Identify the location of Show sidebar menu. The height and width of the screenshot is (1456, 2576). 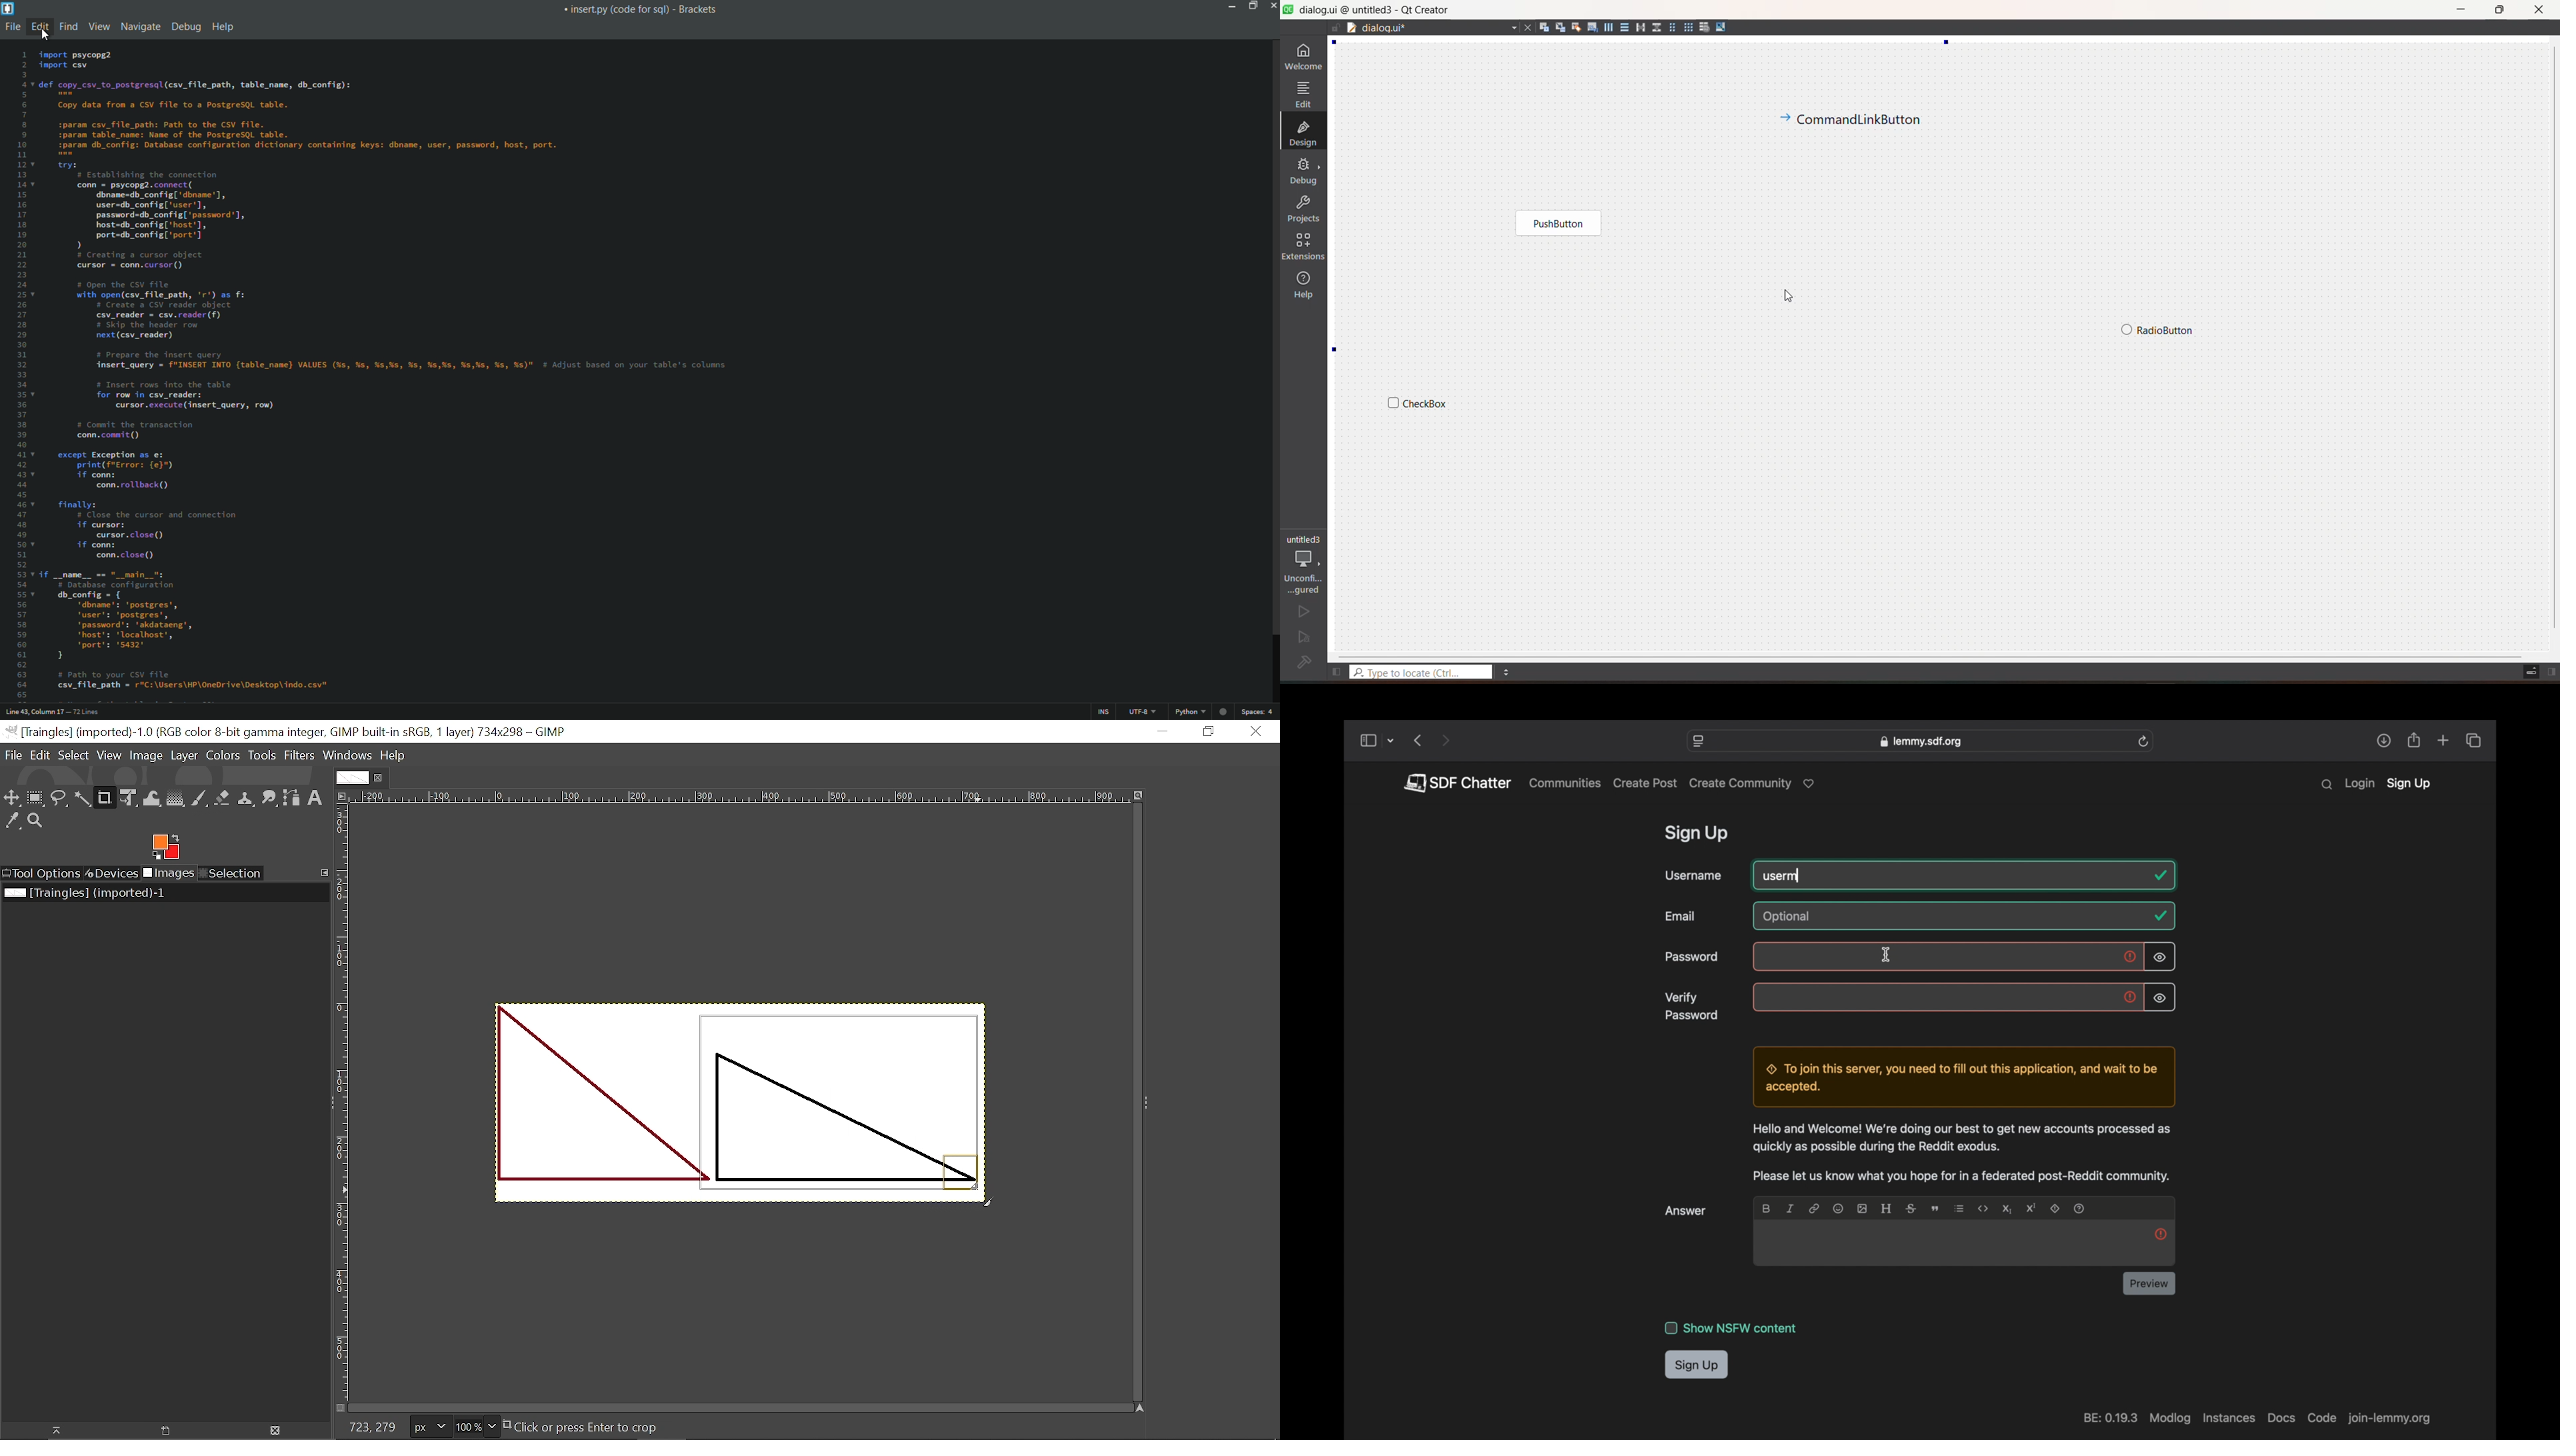
(1147, 1103).